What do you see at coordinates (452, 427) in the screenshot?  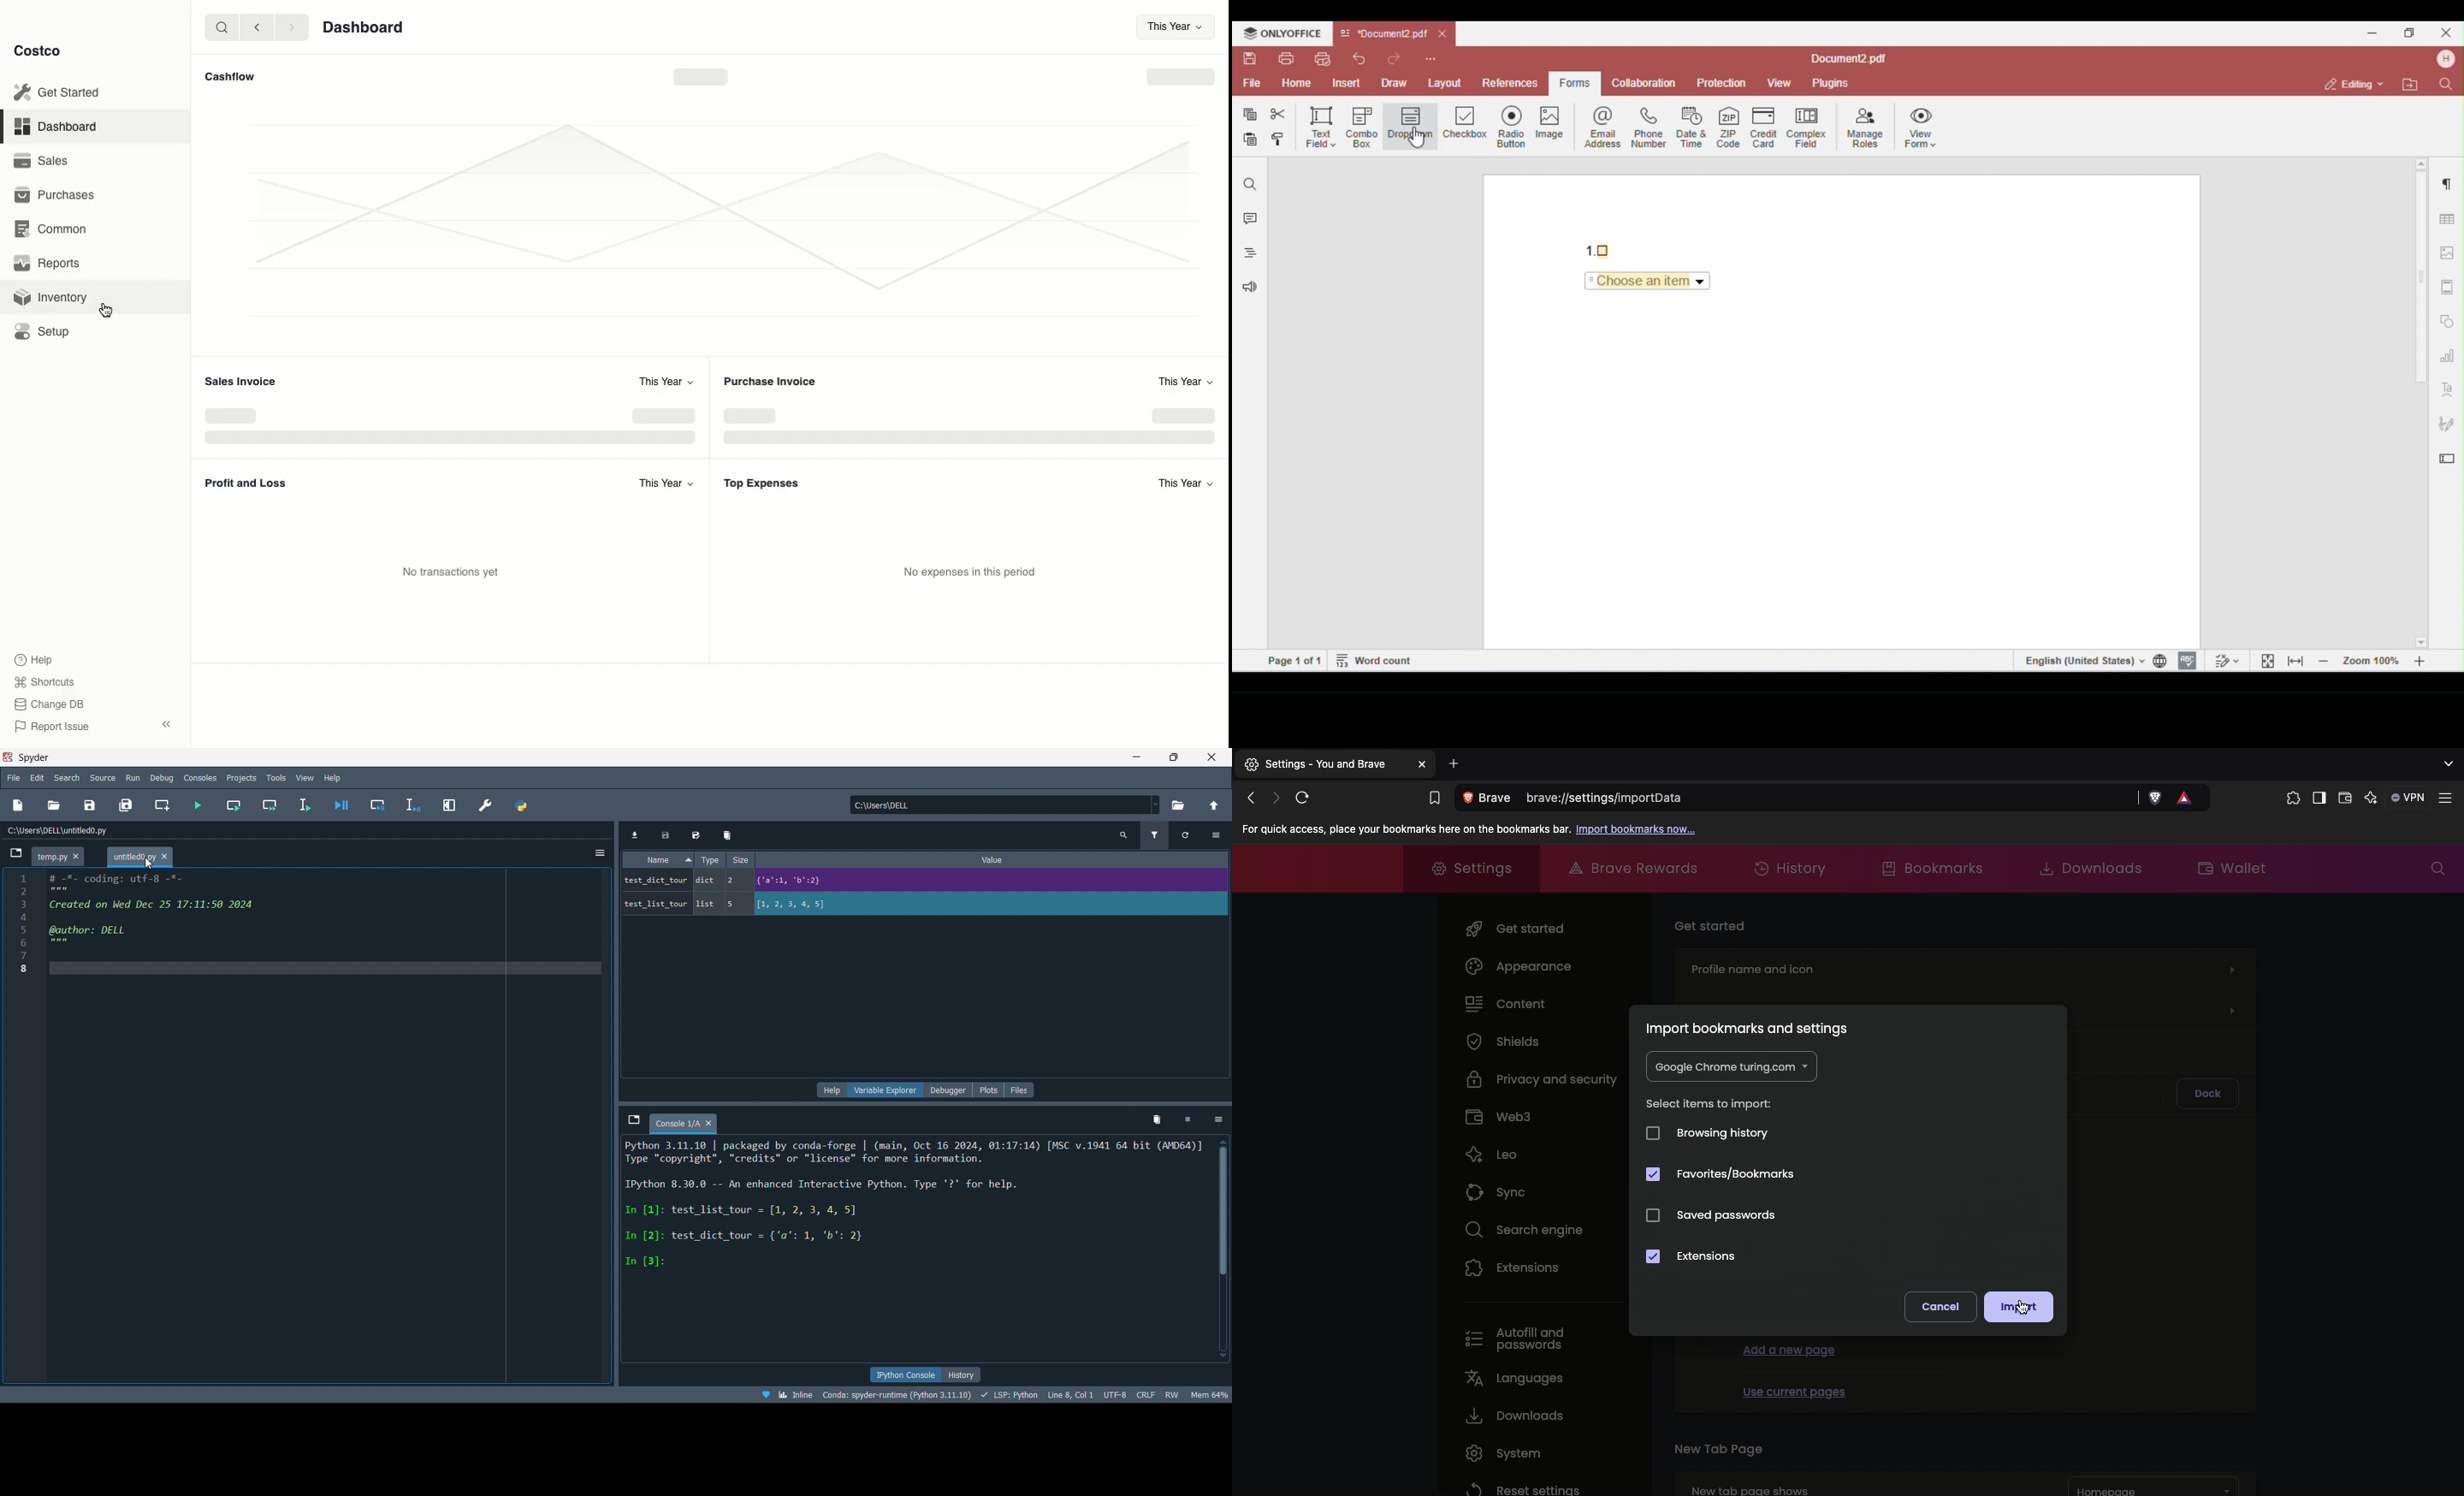 I see `Graph` at bounding box center [452, 427].